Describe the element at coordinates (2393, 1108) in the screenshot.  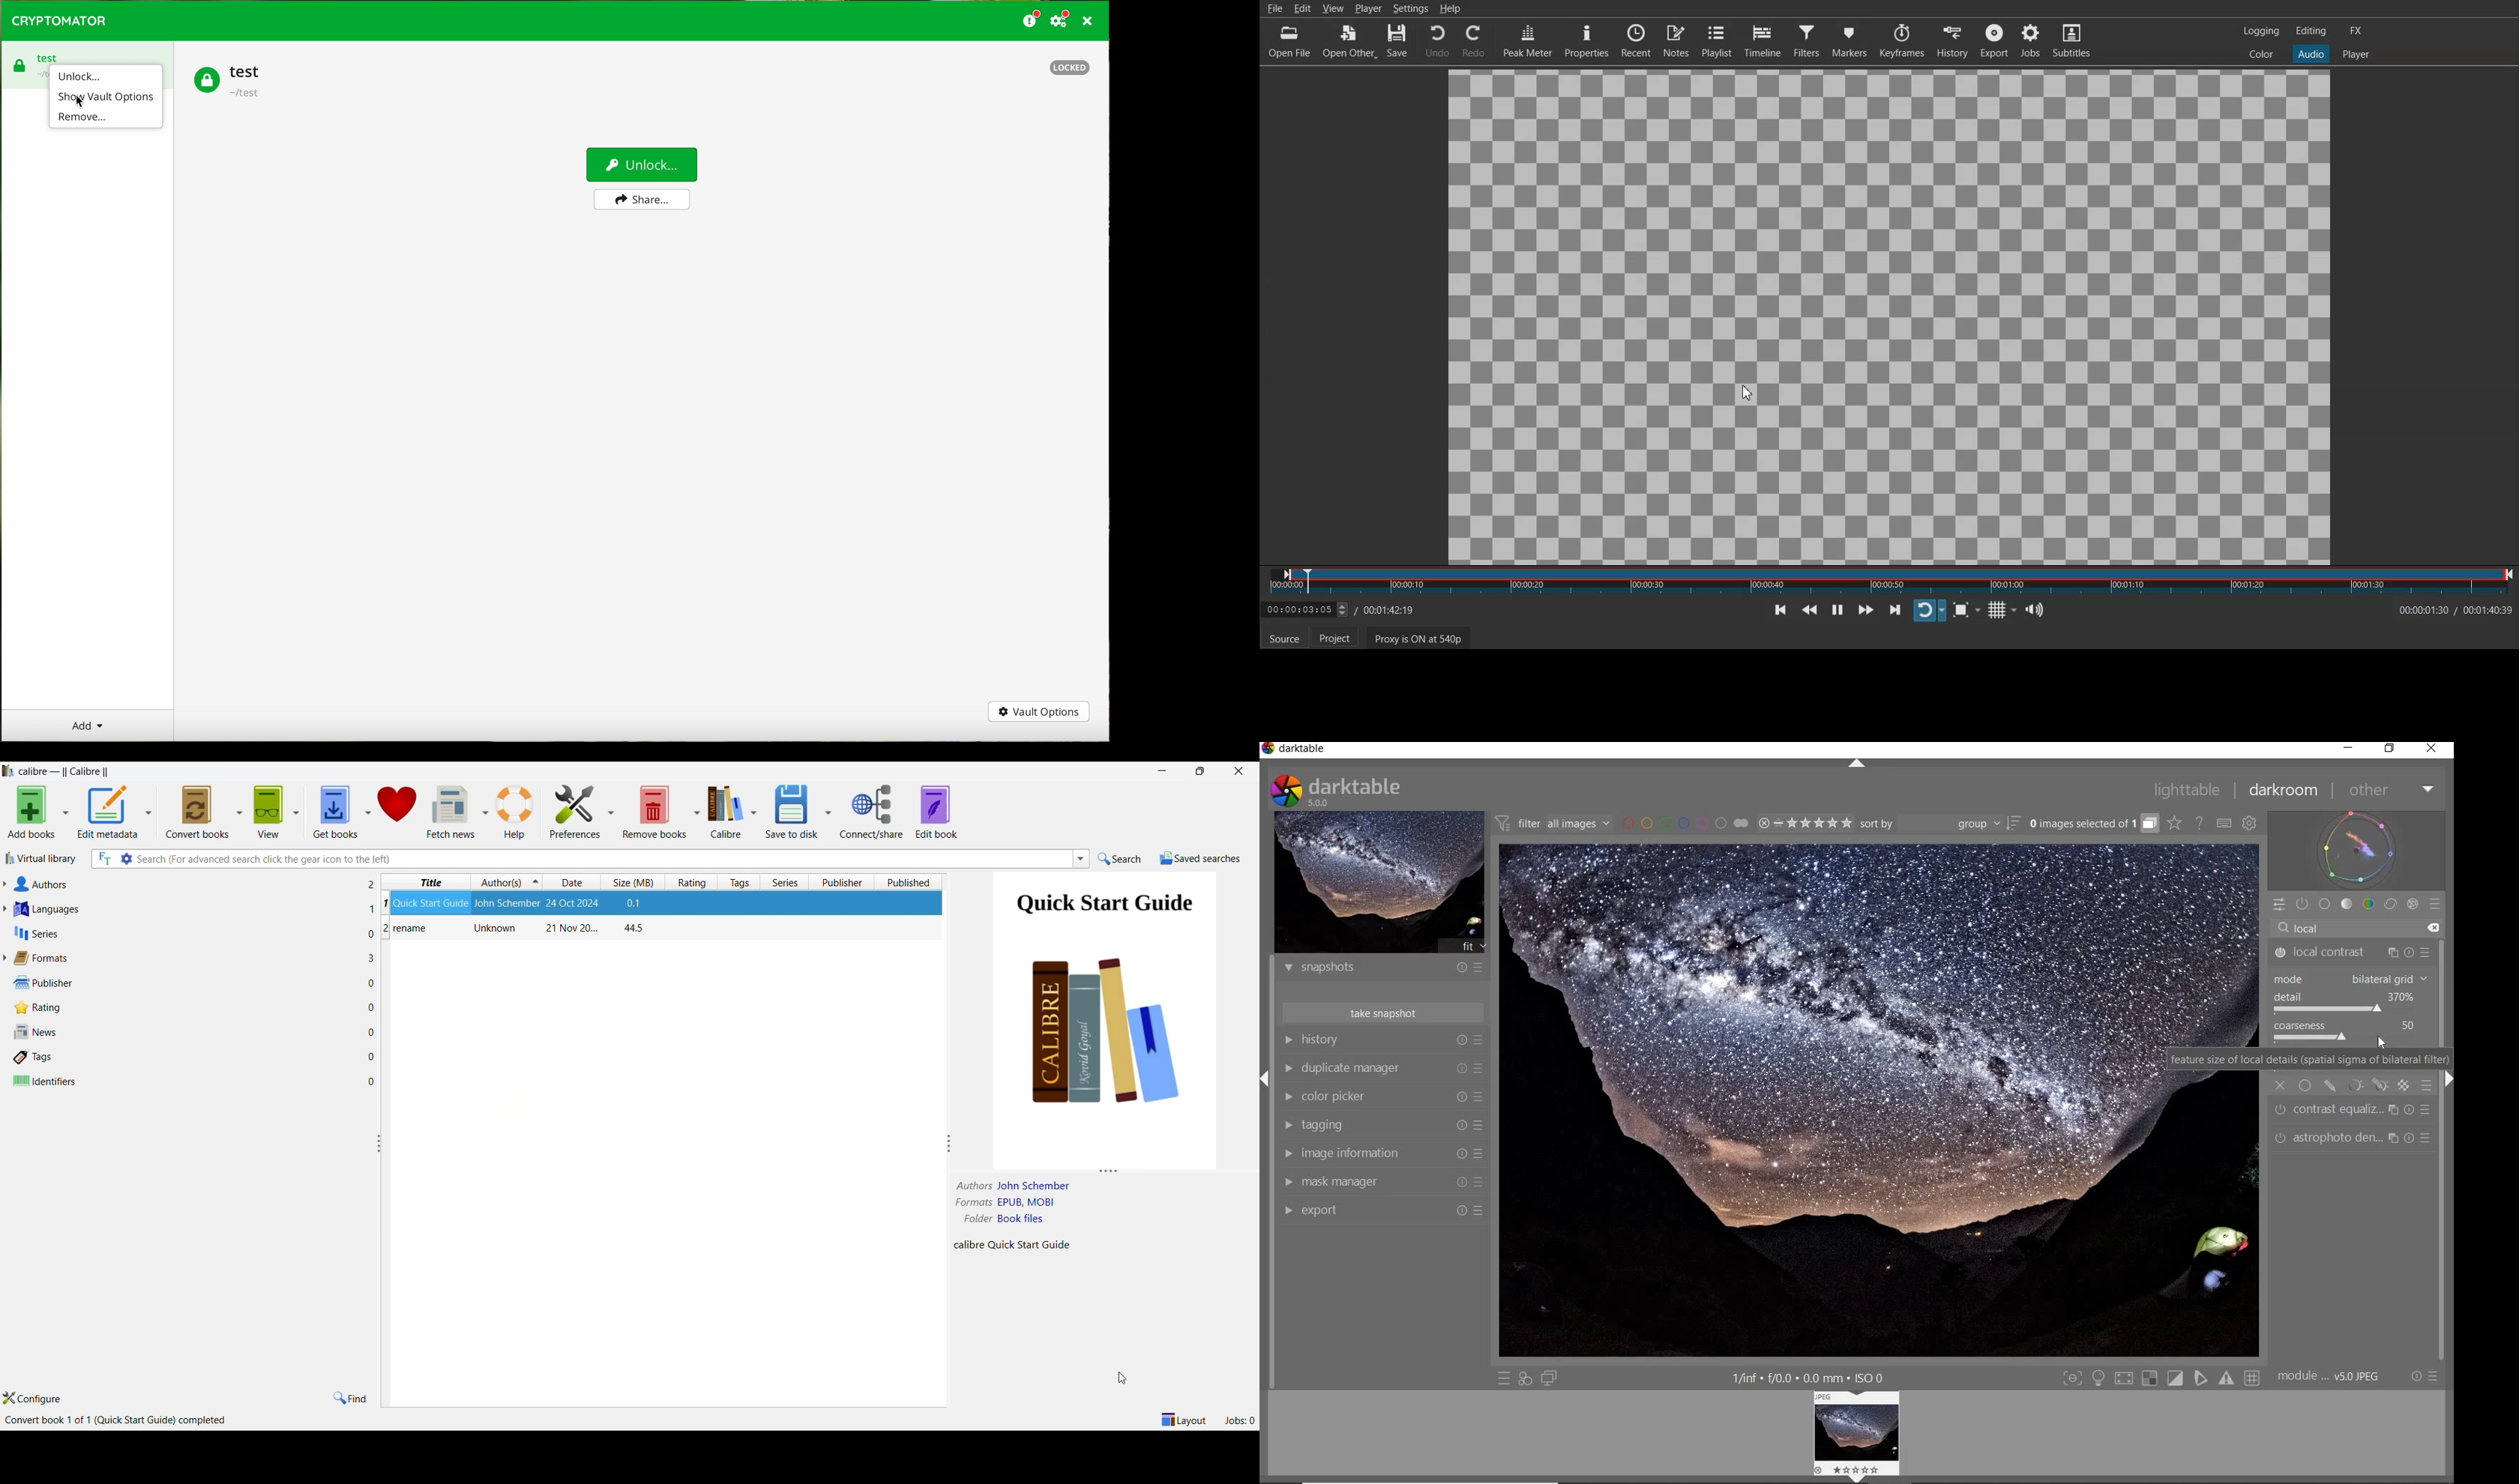
I see `multiple instance actions` at that location.